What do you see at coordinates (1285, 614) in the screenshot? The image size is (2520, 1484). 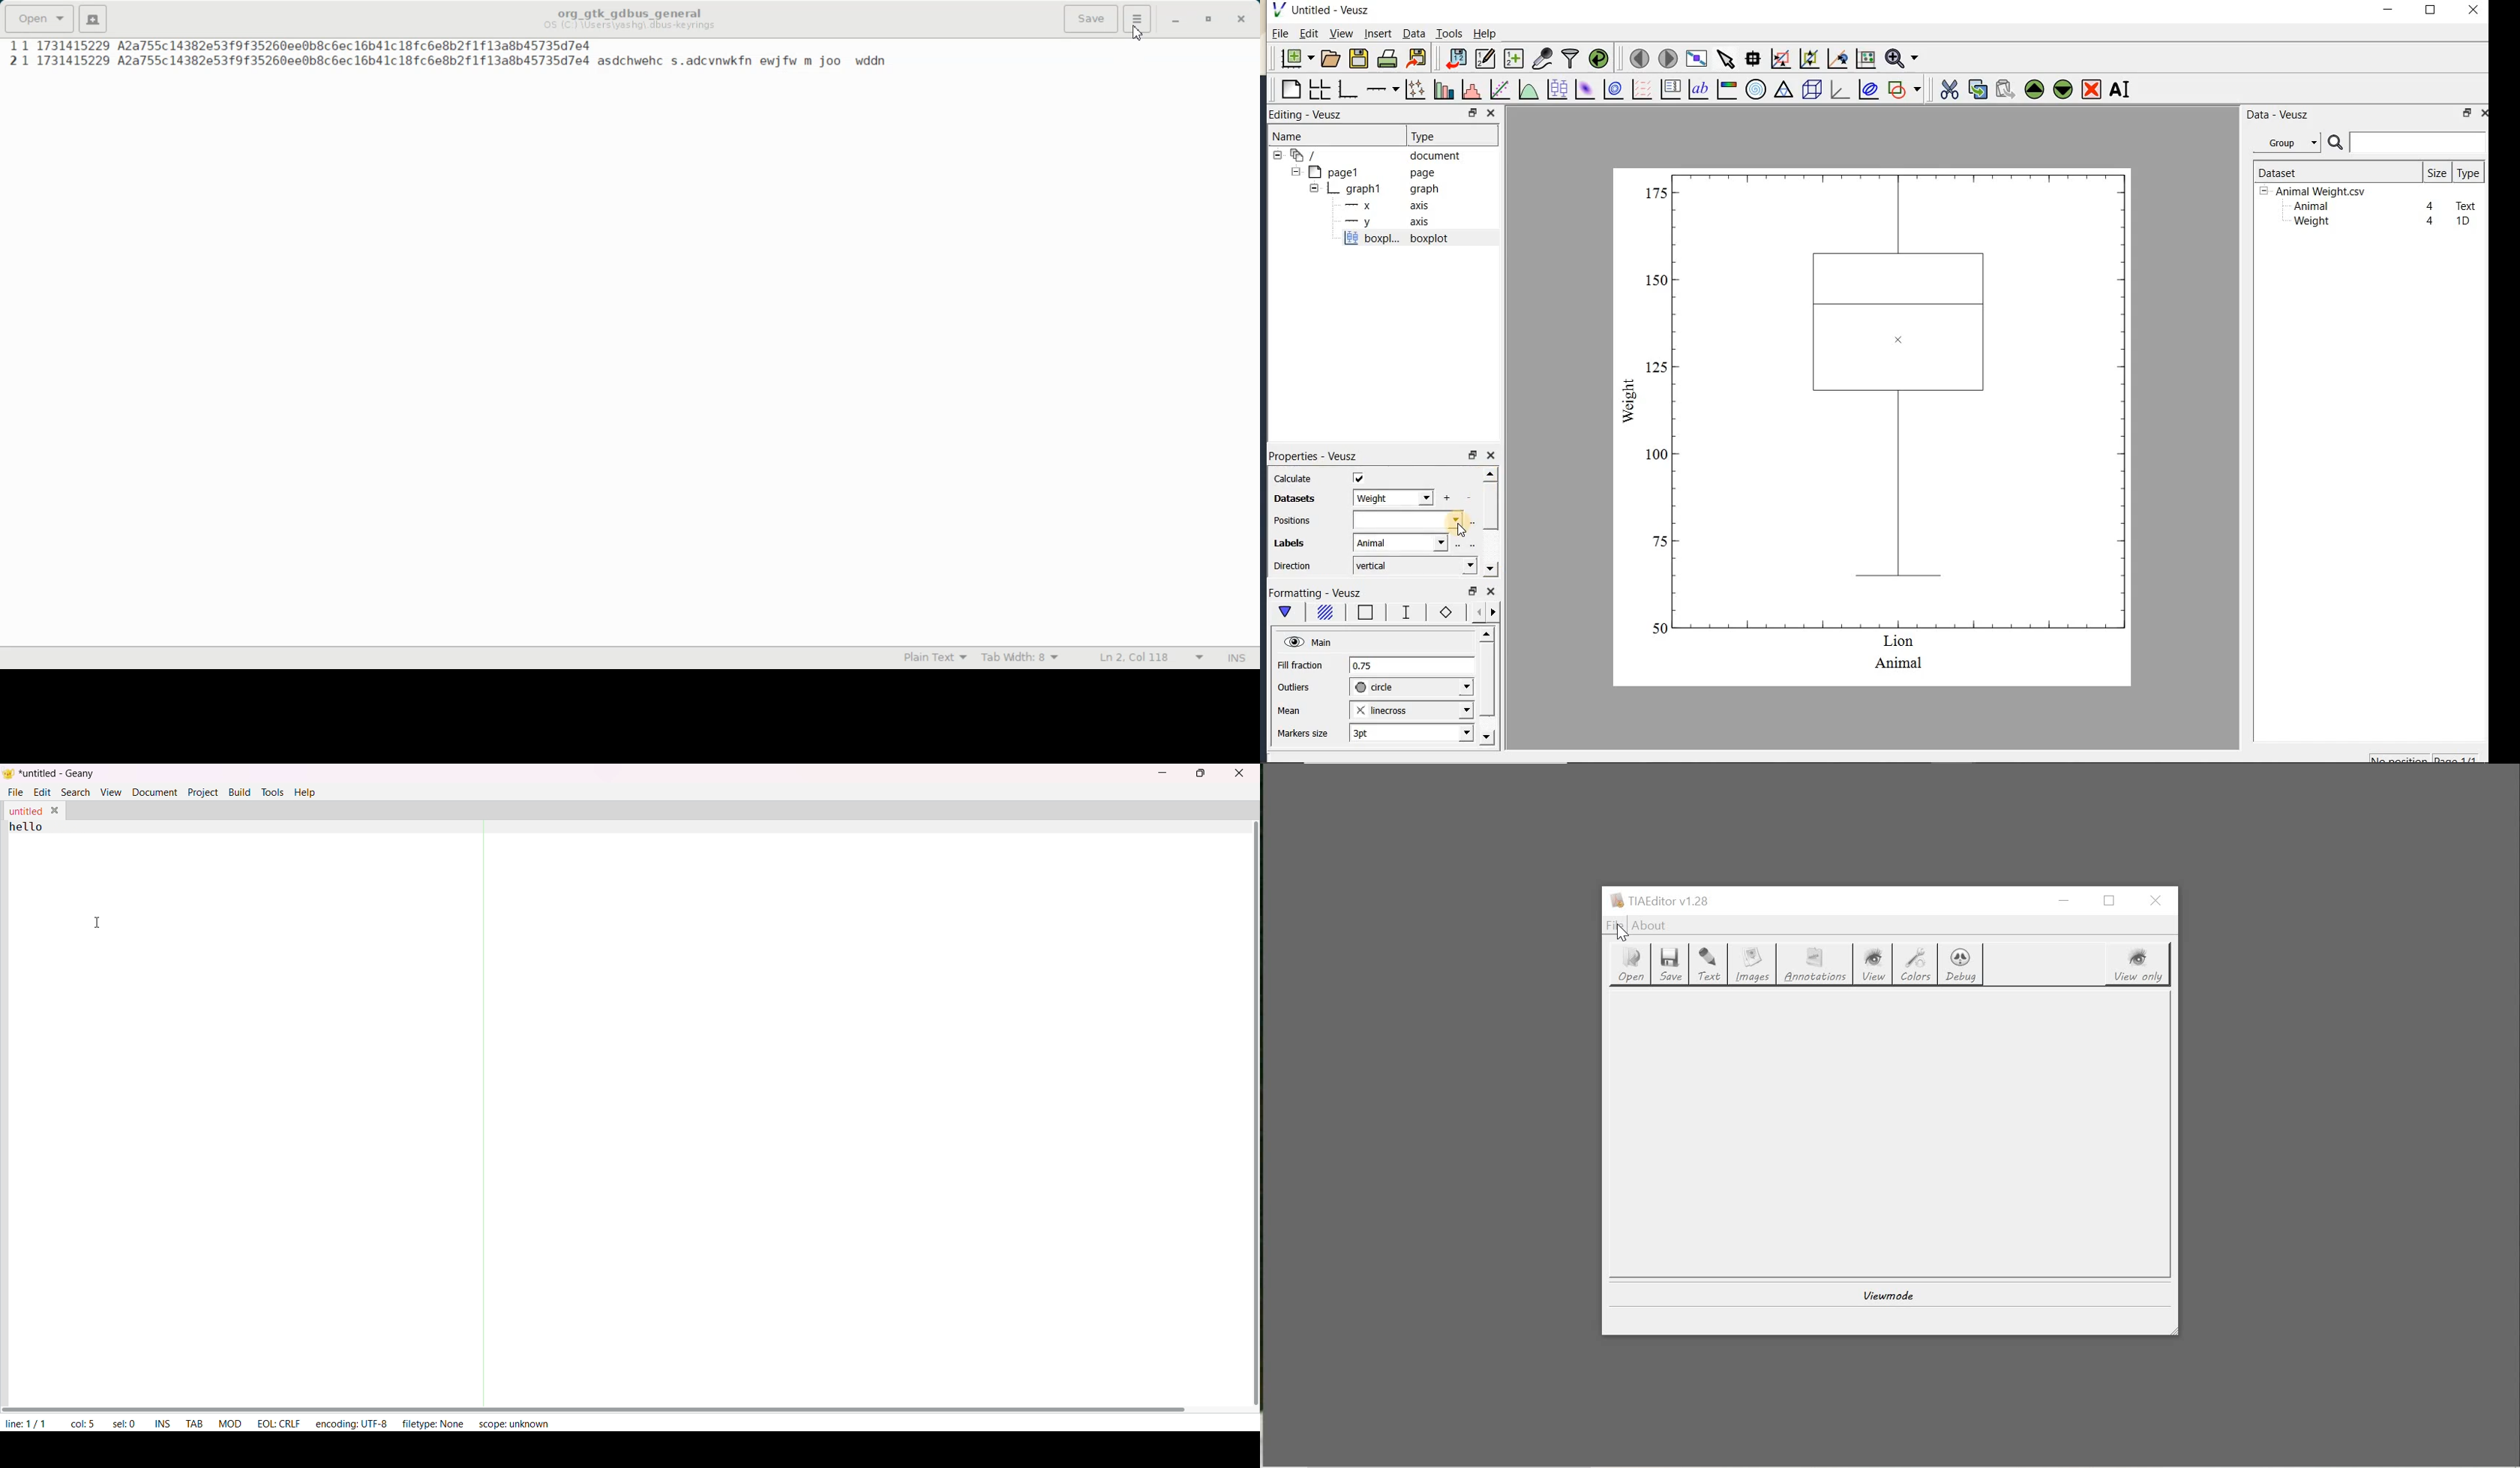 I see `main formatting` at bounding box center [1285, 614].